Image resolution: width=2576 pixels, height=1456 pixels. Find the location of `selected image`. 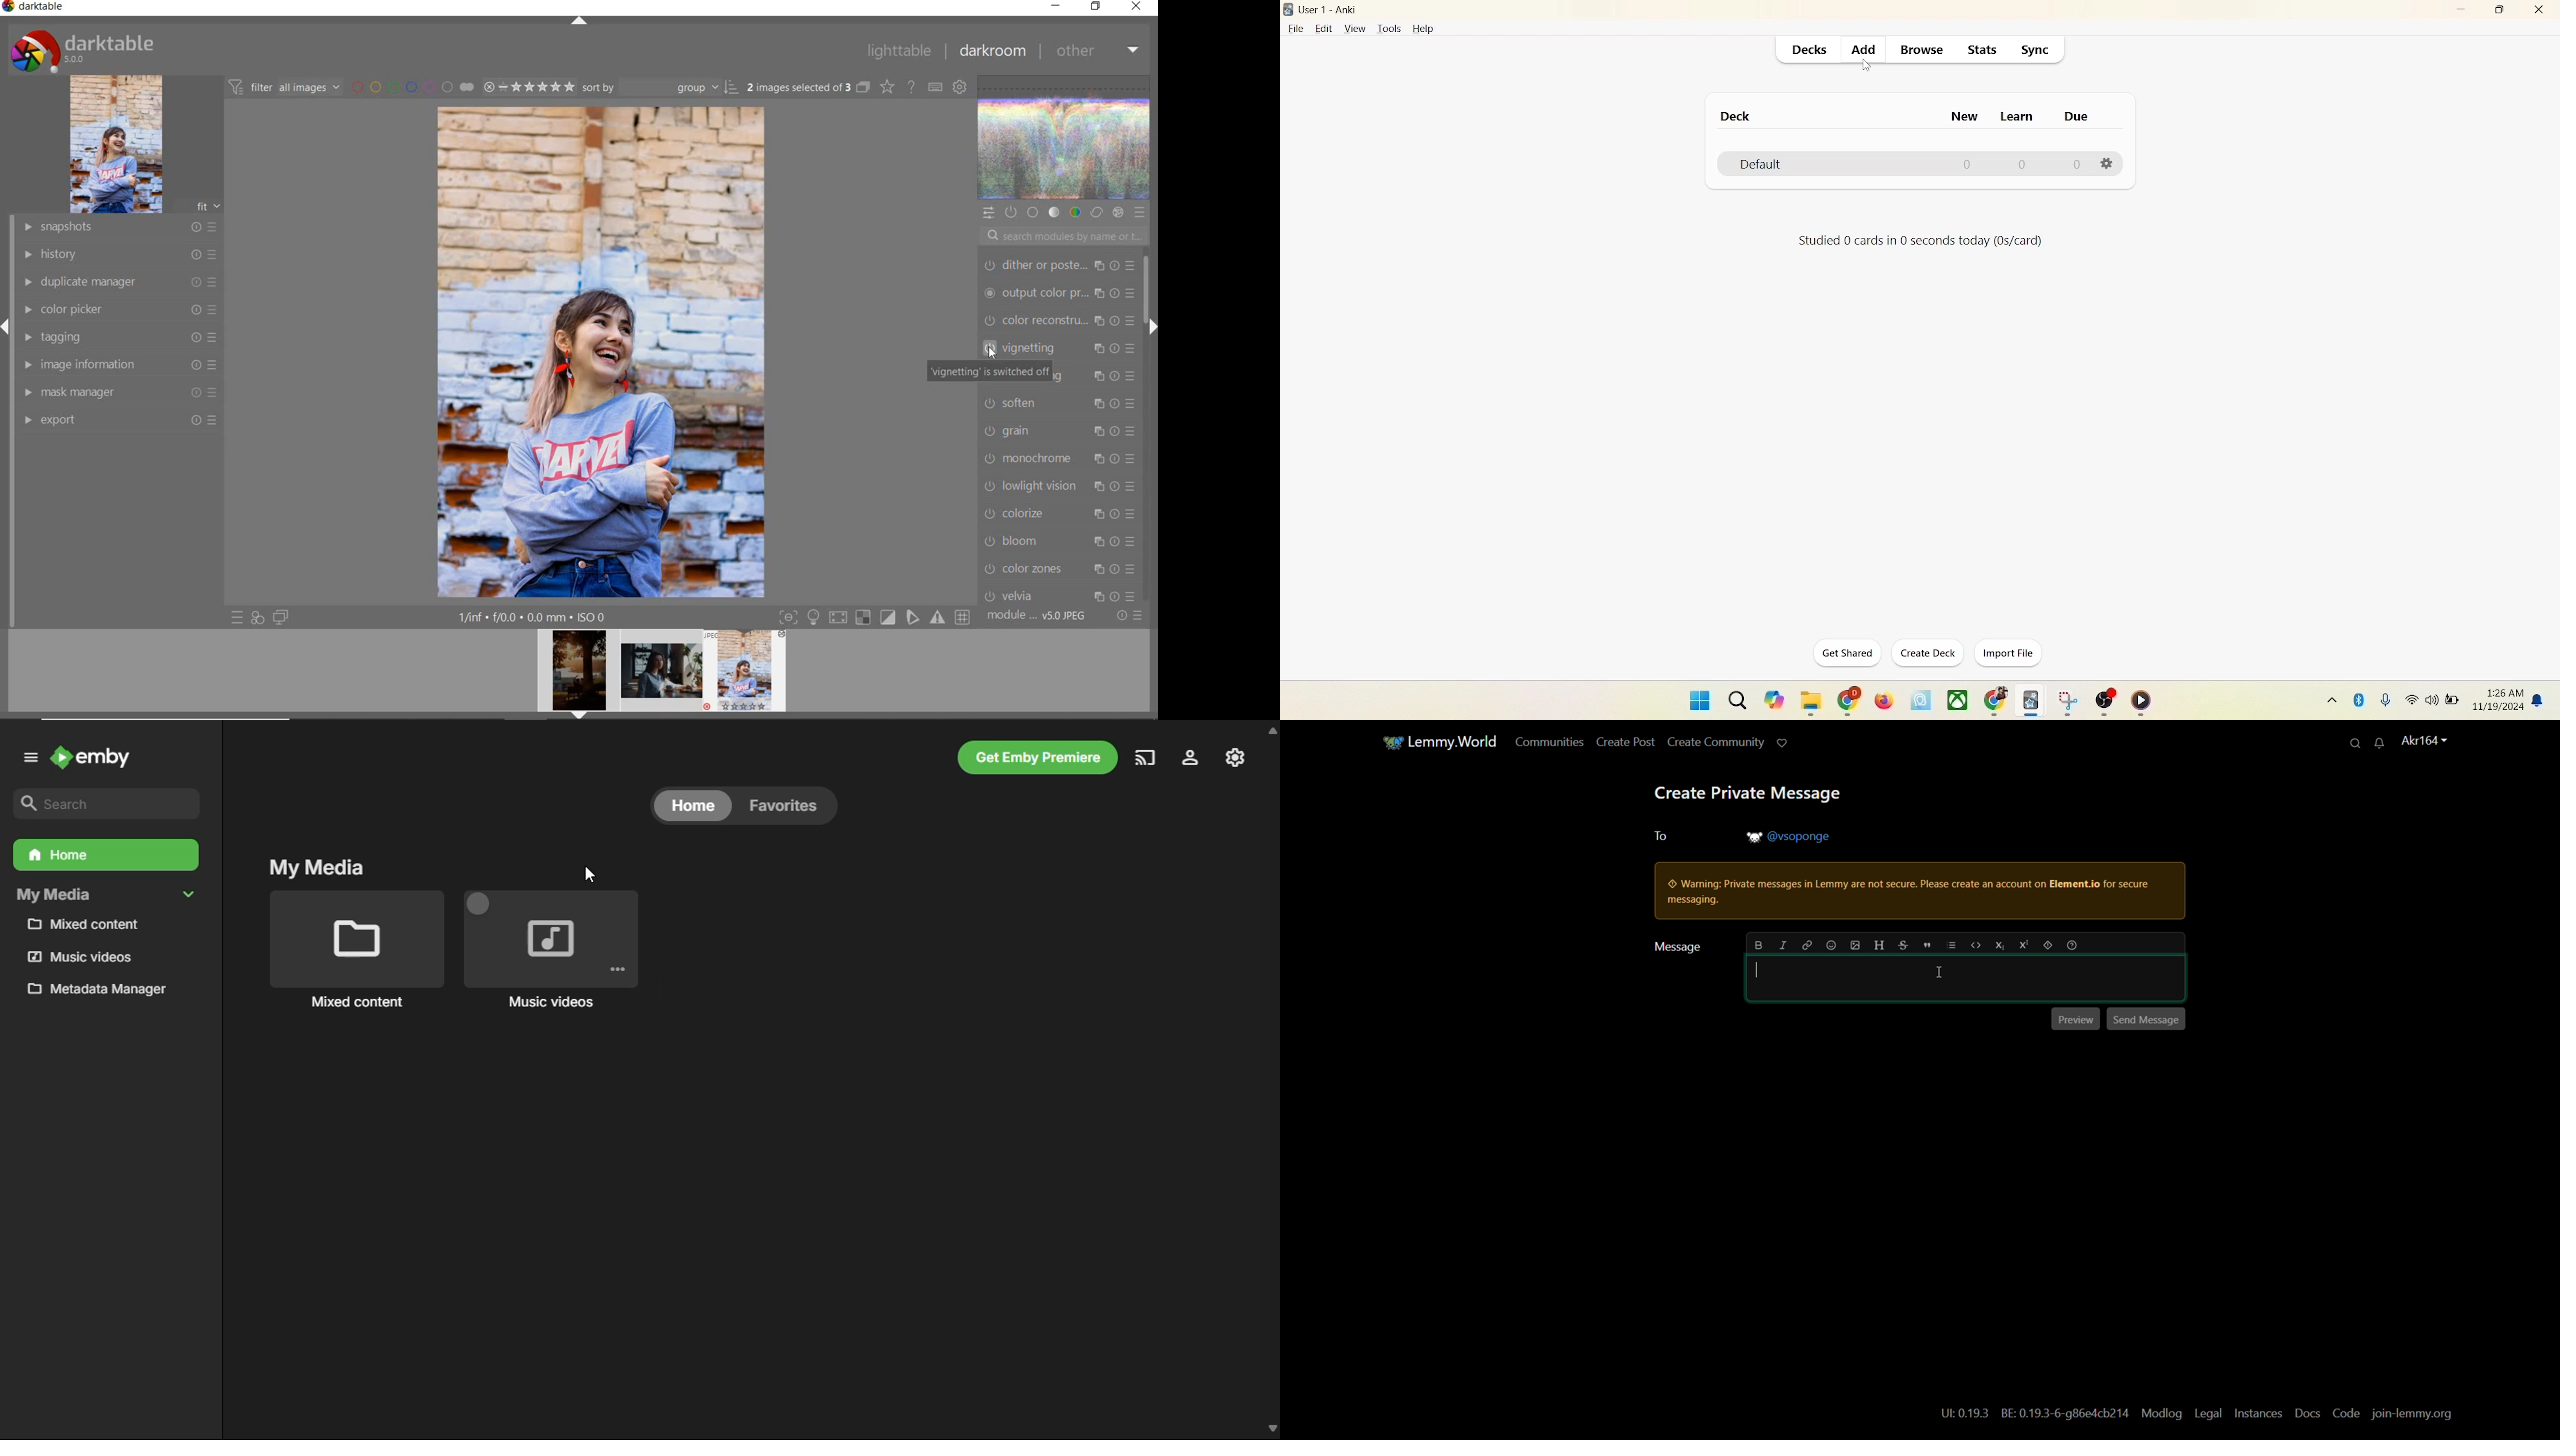

selected image is located at coordinates (602, 350).